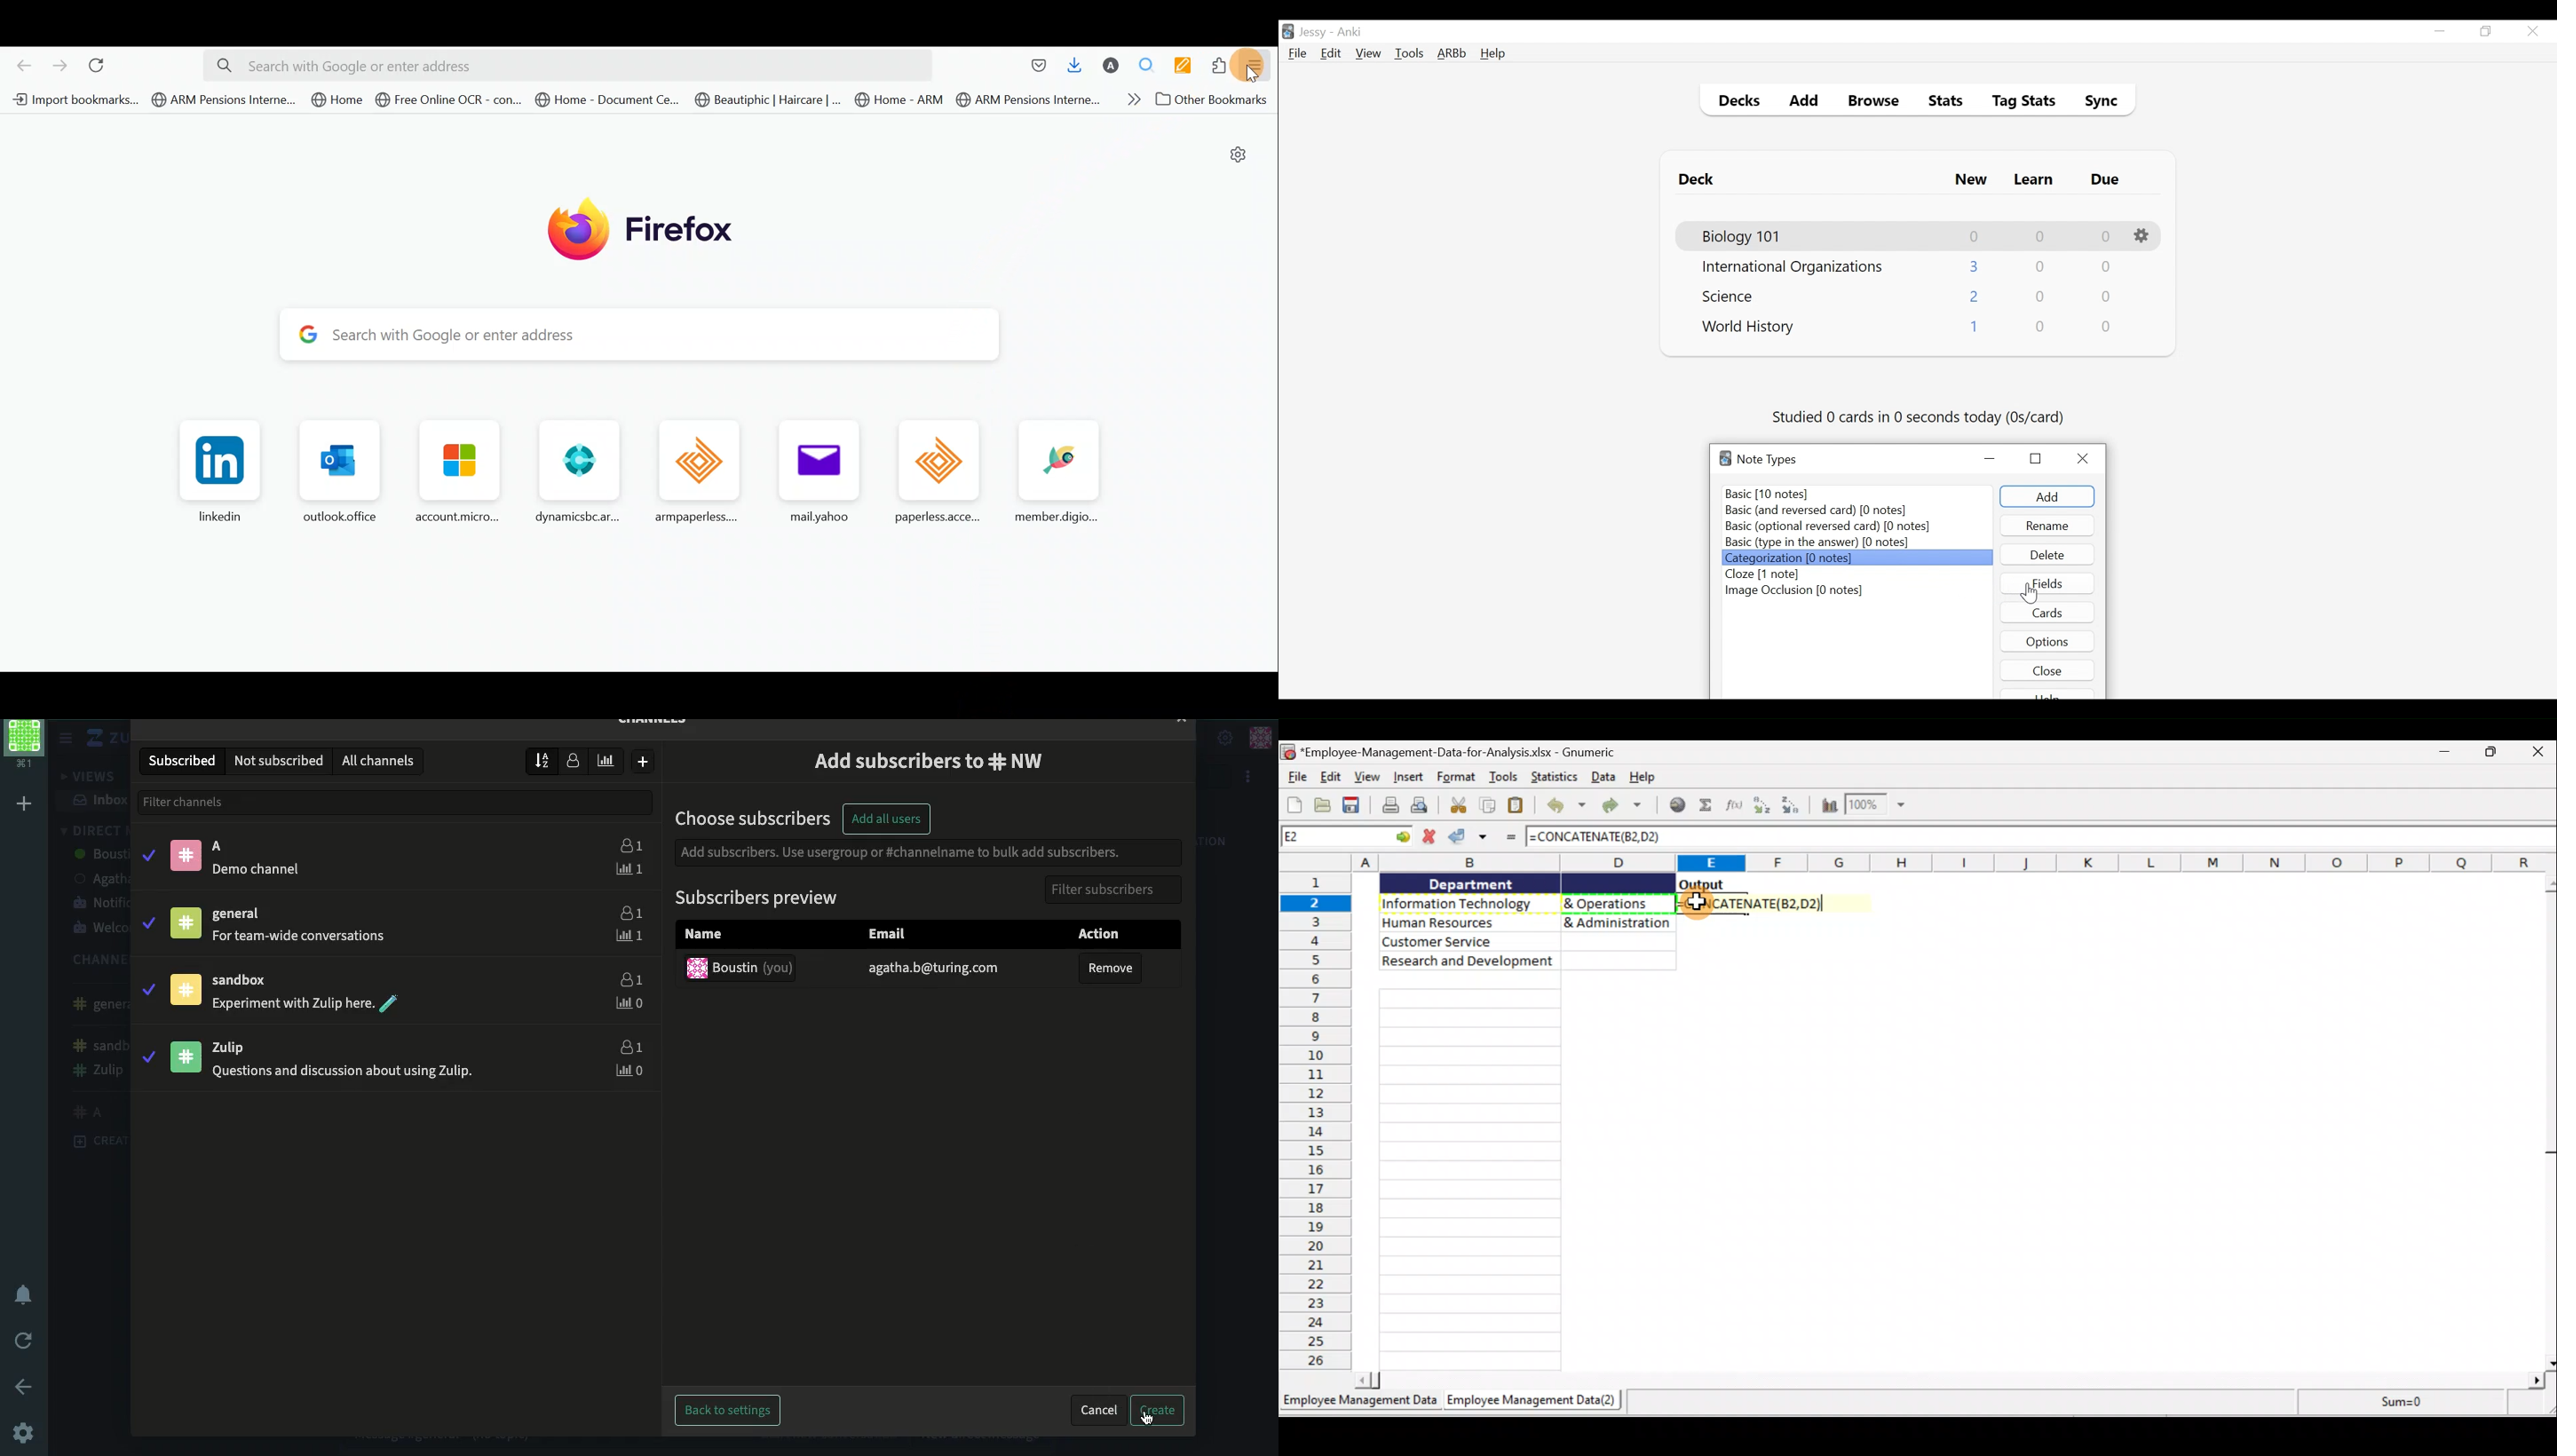  I want to click on Decks, so click(1736, 103).